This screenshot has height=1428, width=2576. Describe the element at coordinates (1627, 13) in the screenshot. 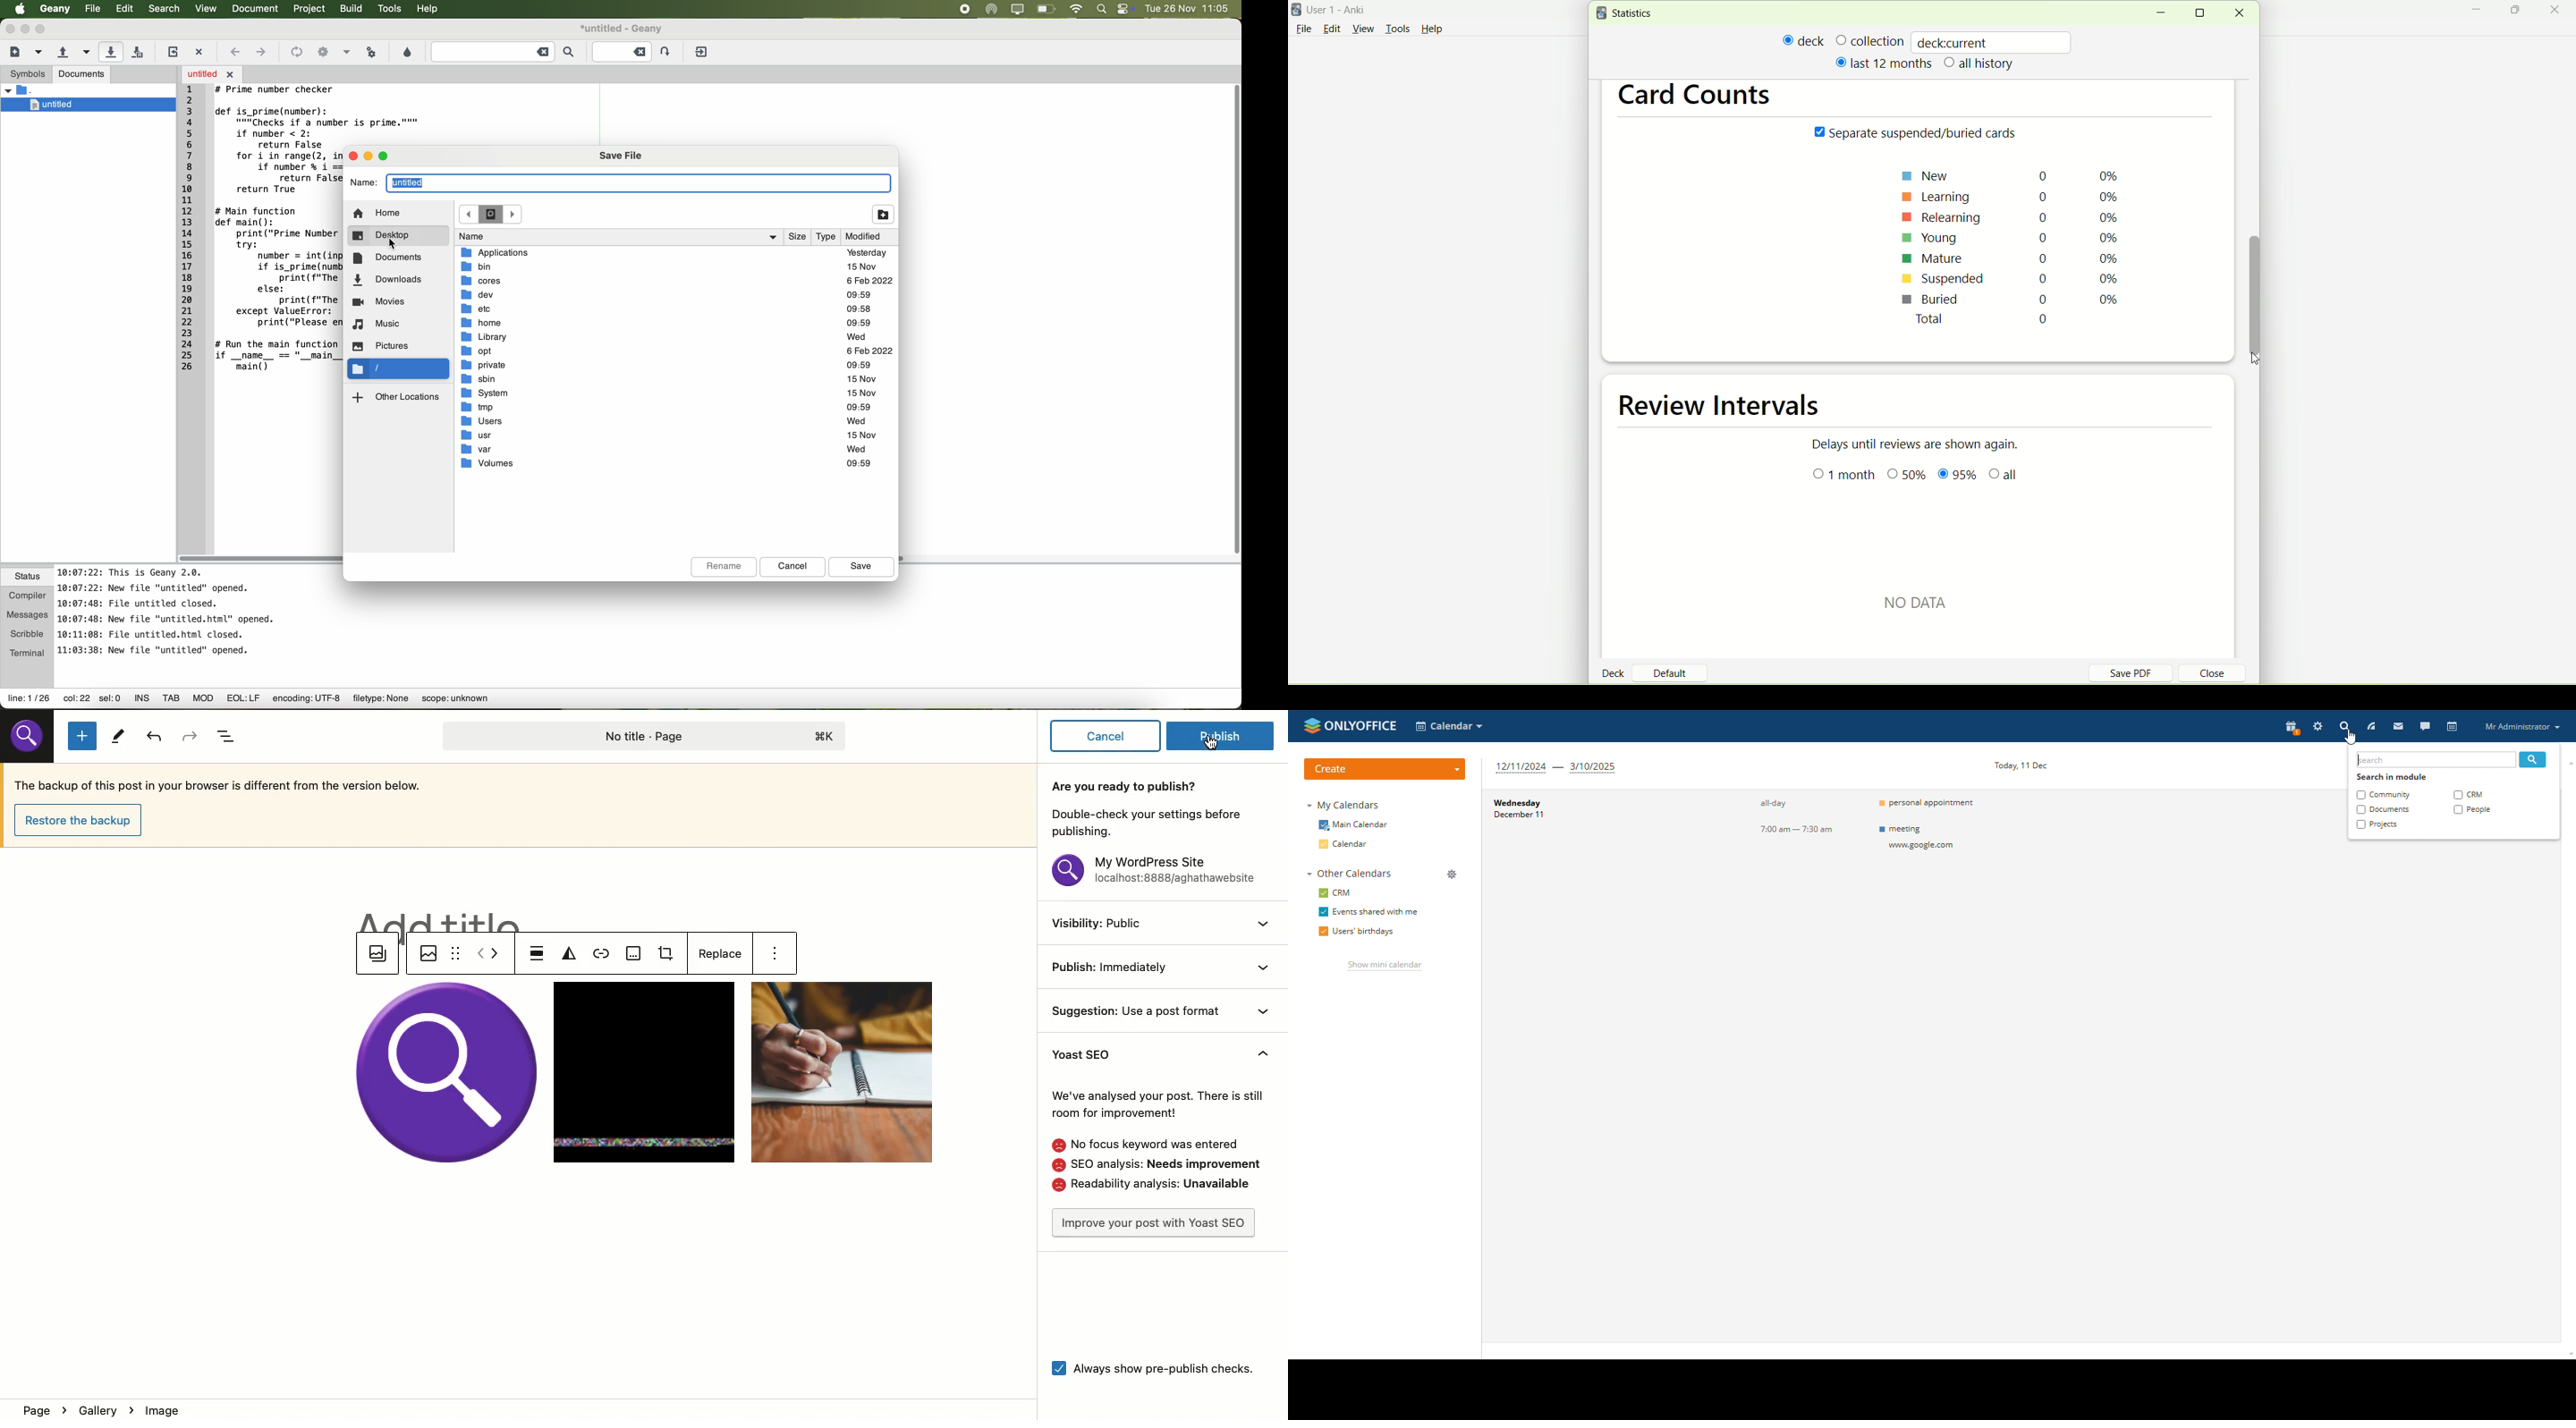

I see `statistics` at that location.